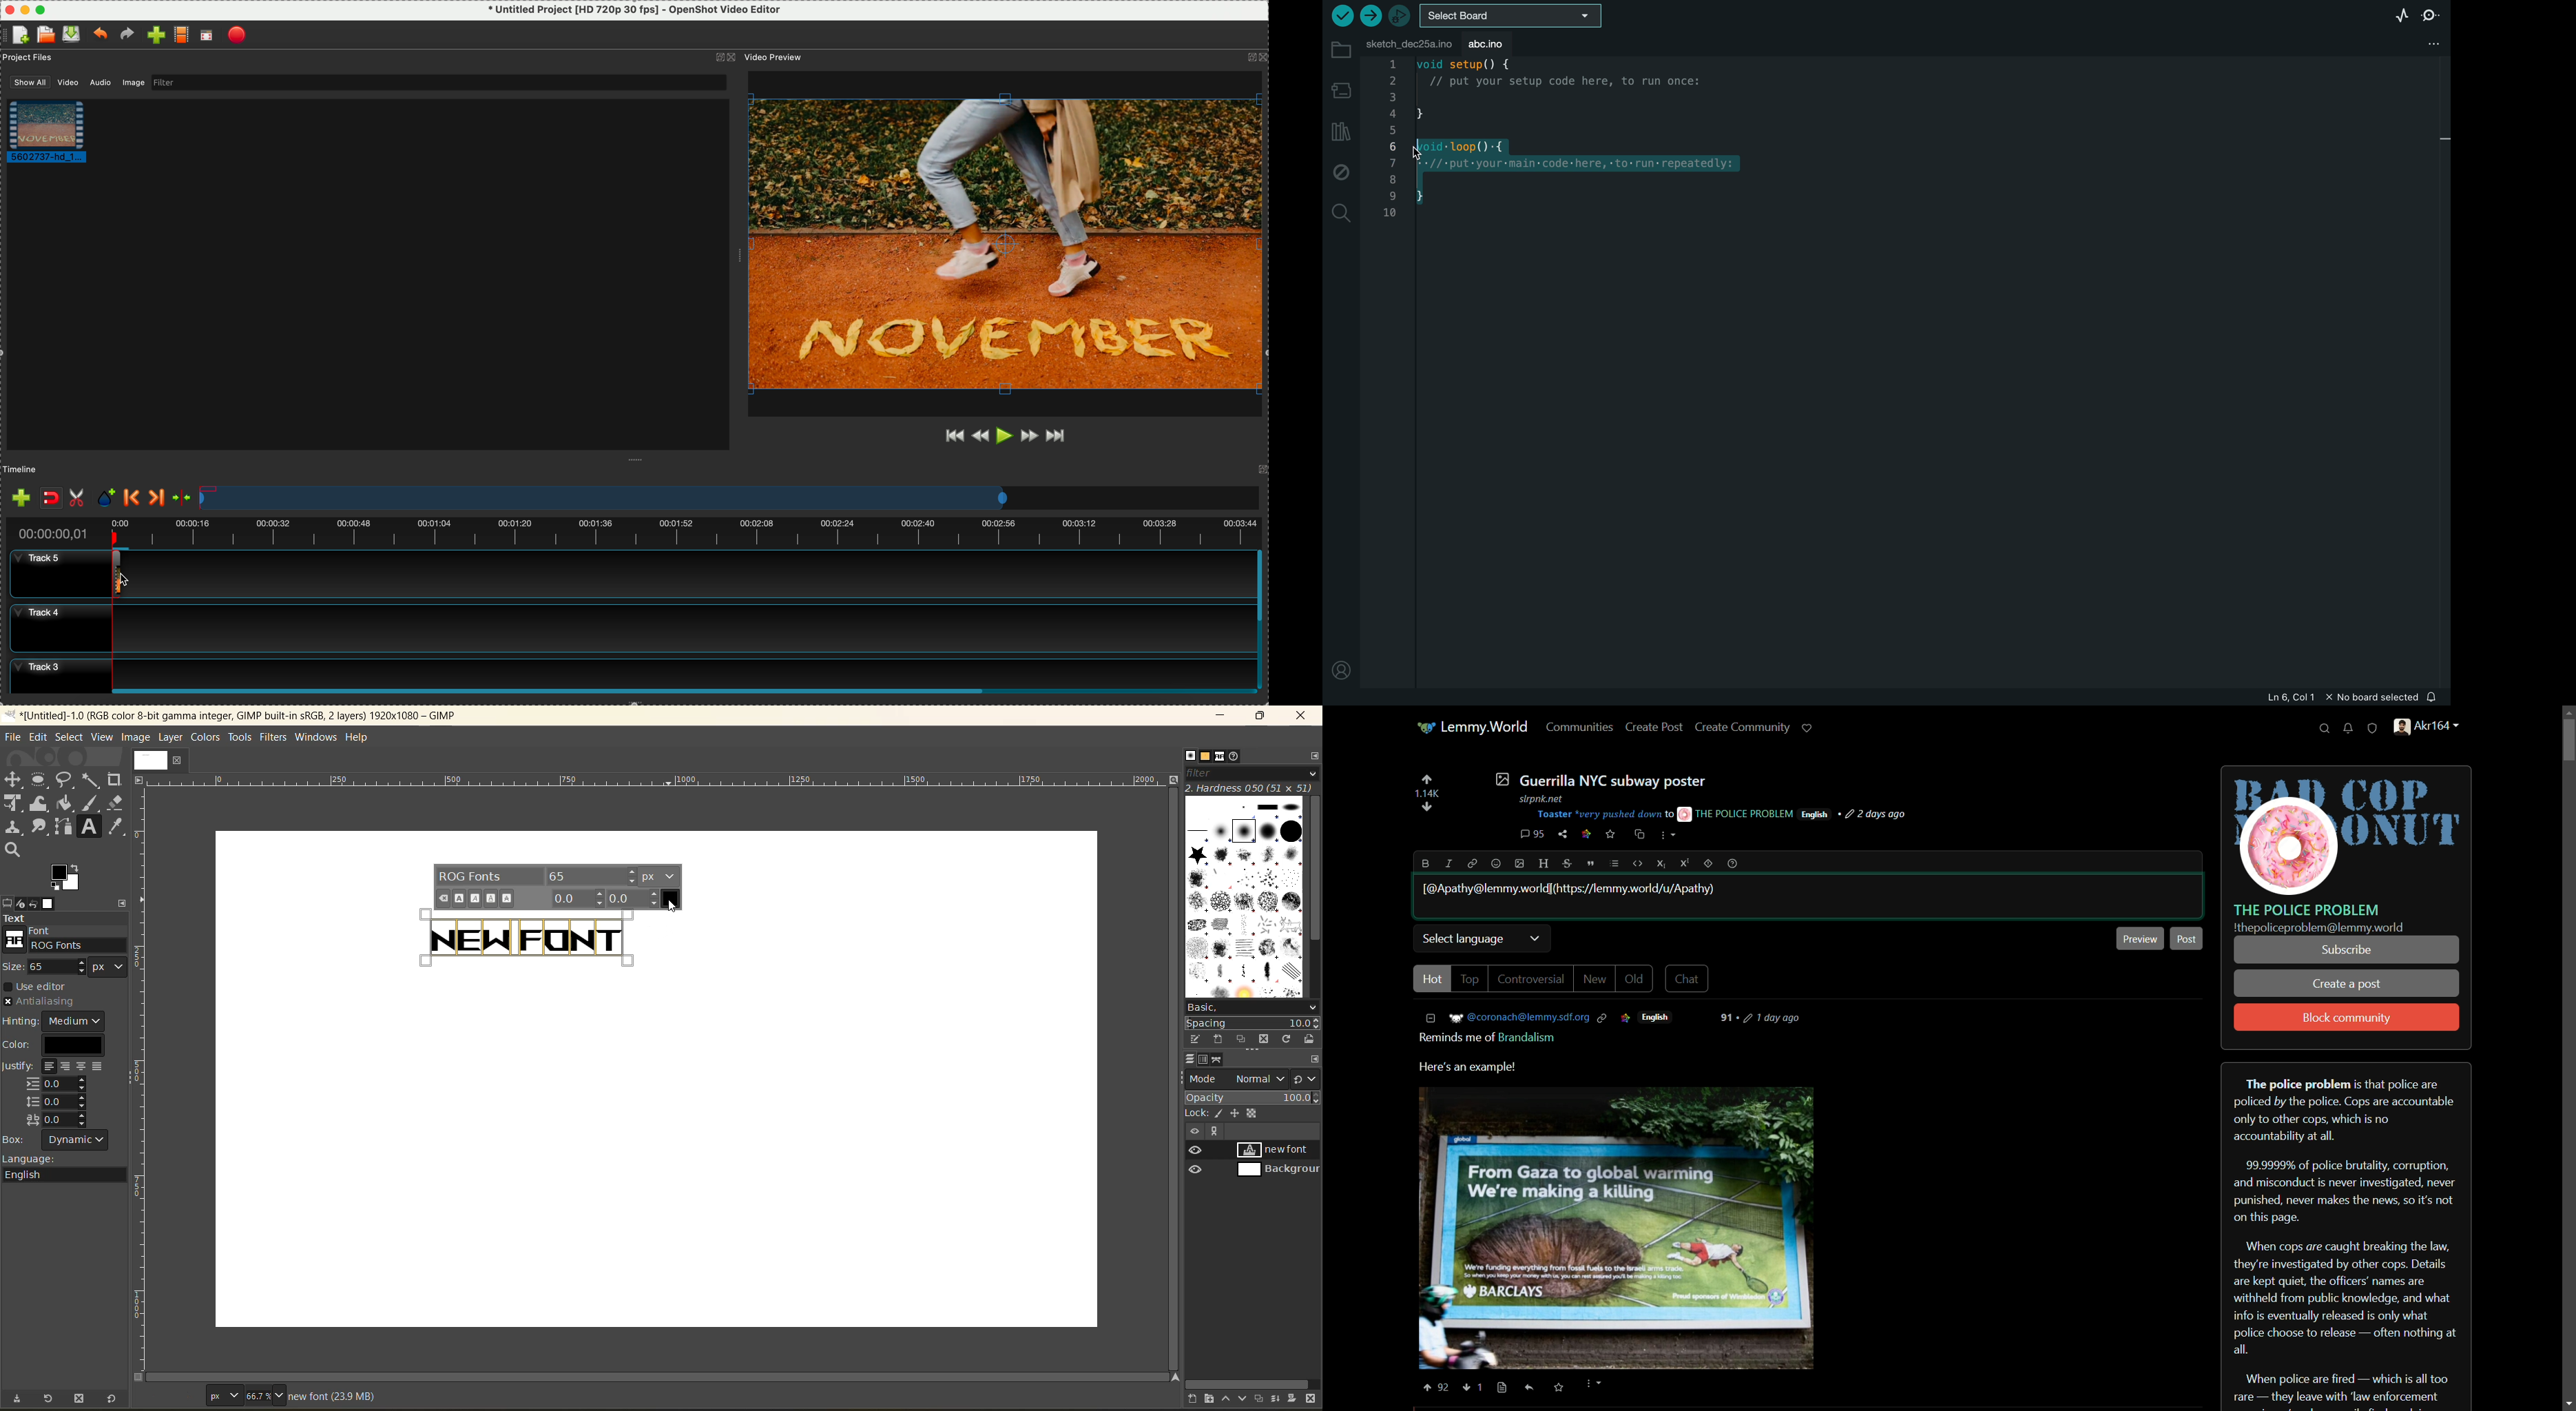  Describe the element at coordinates (1591, 864) in the screenshot. I see `quote` at that location.